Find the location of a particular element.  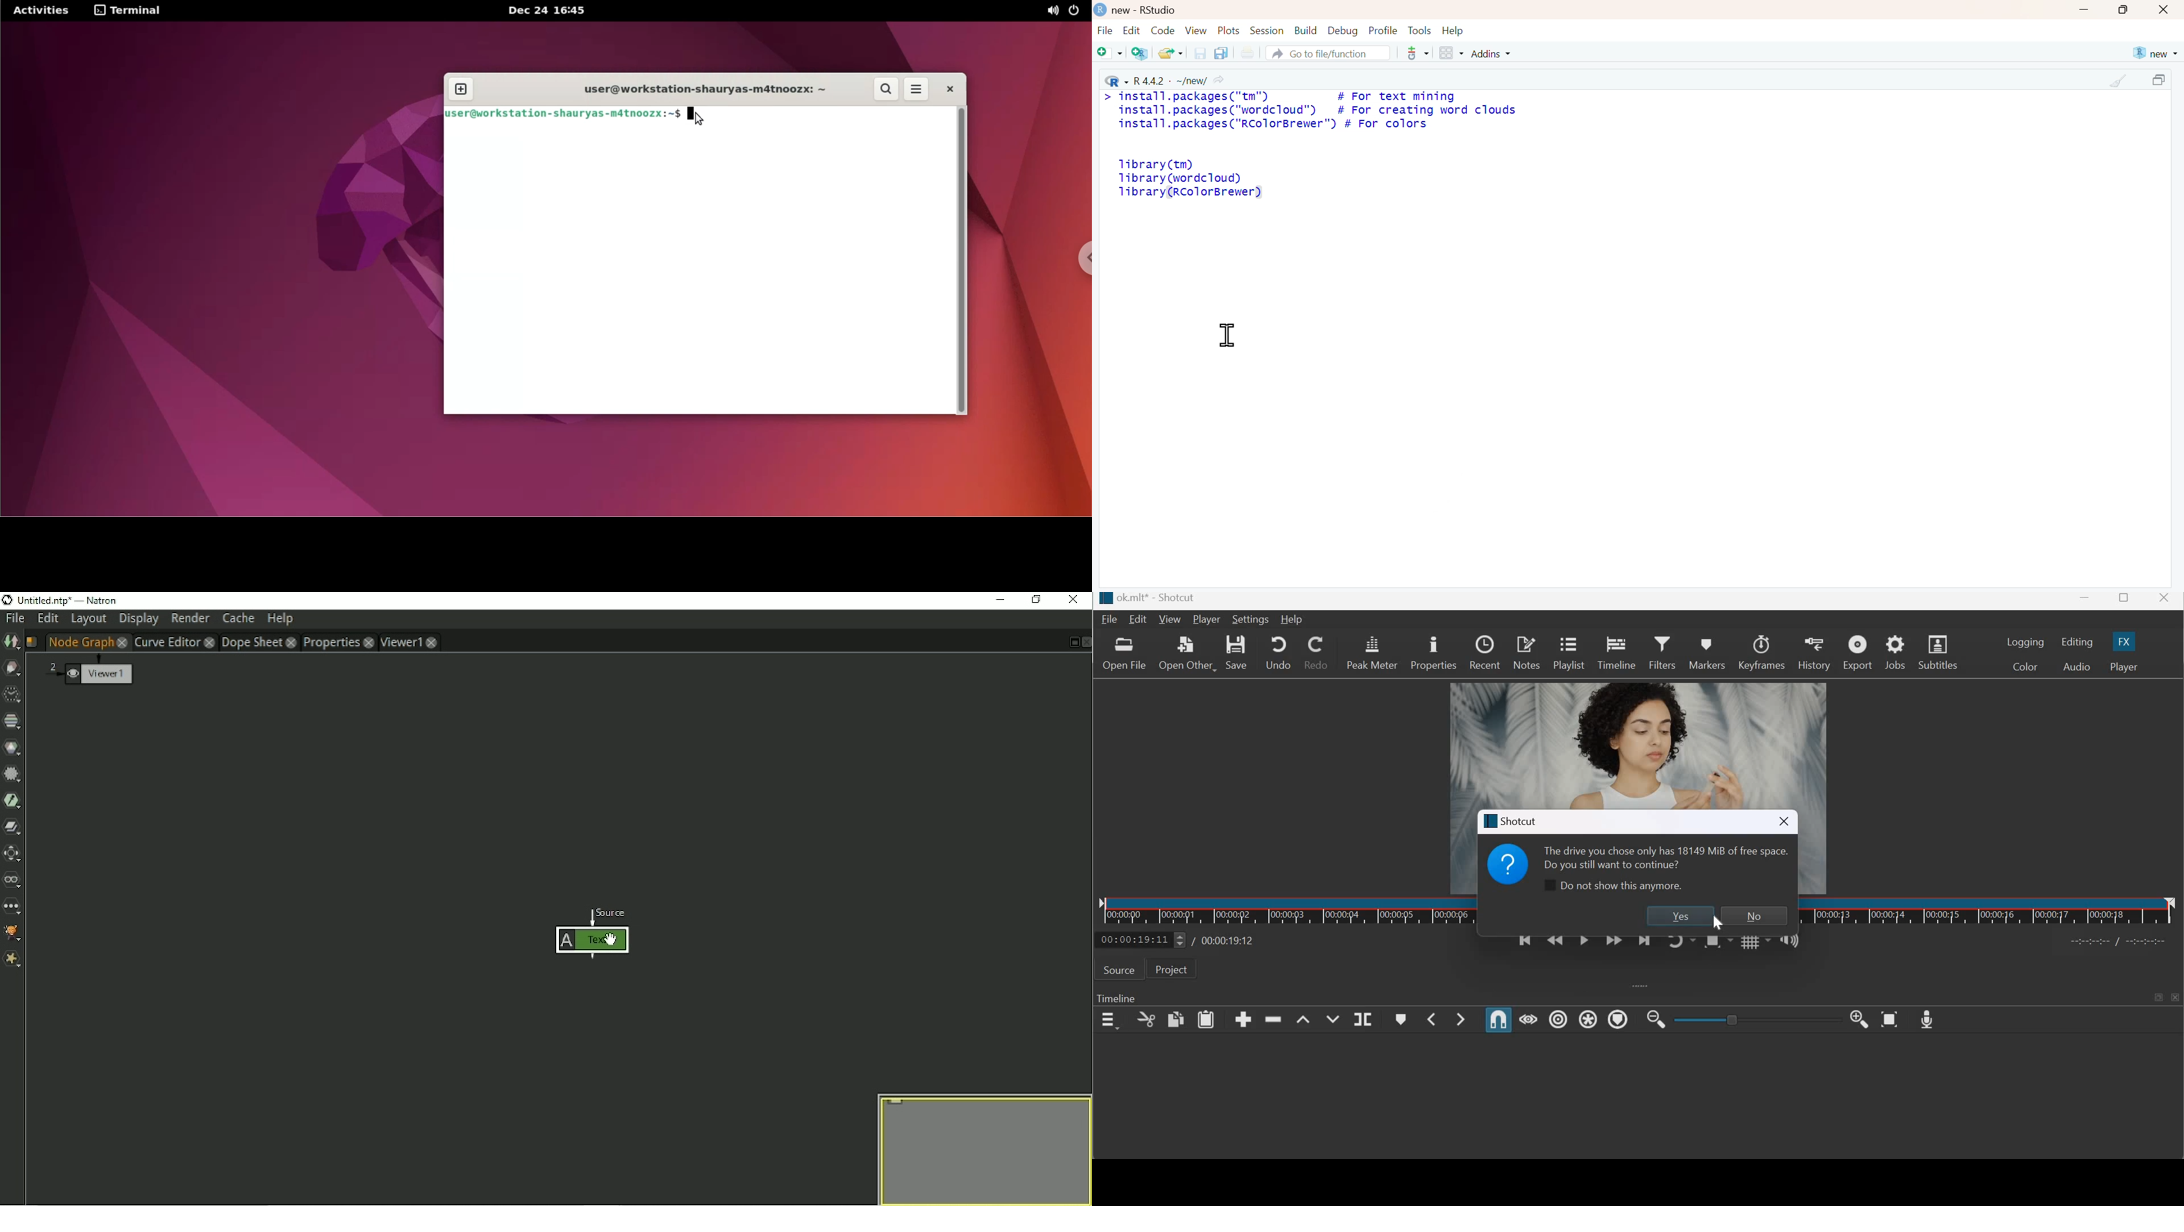

close is located at coordinates (2176, 998).